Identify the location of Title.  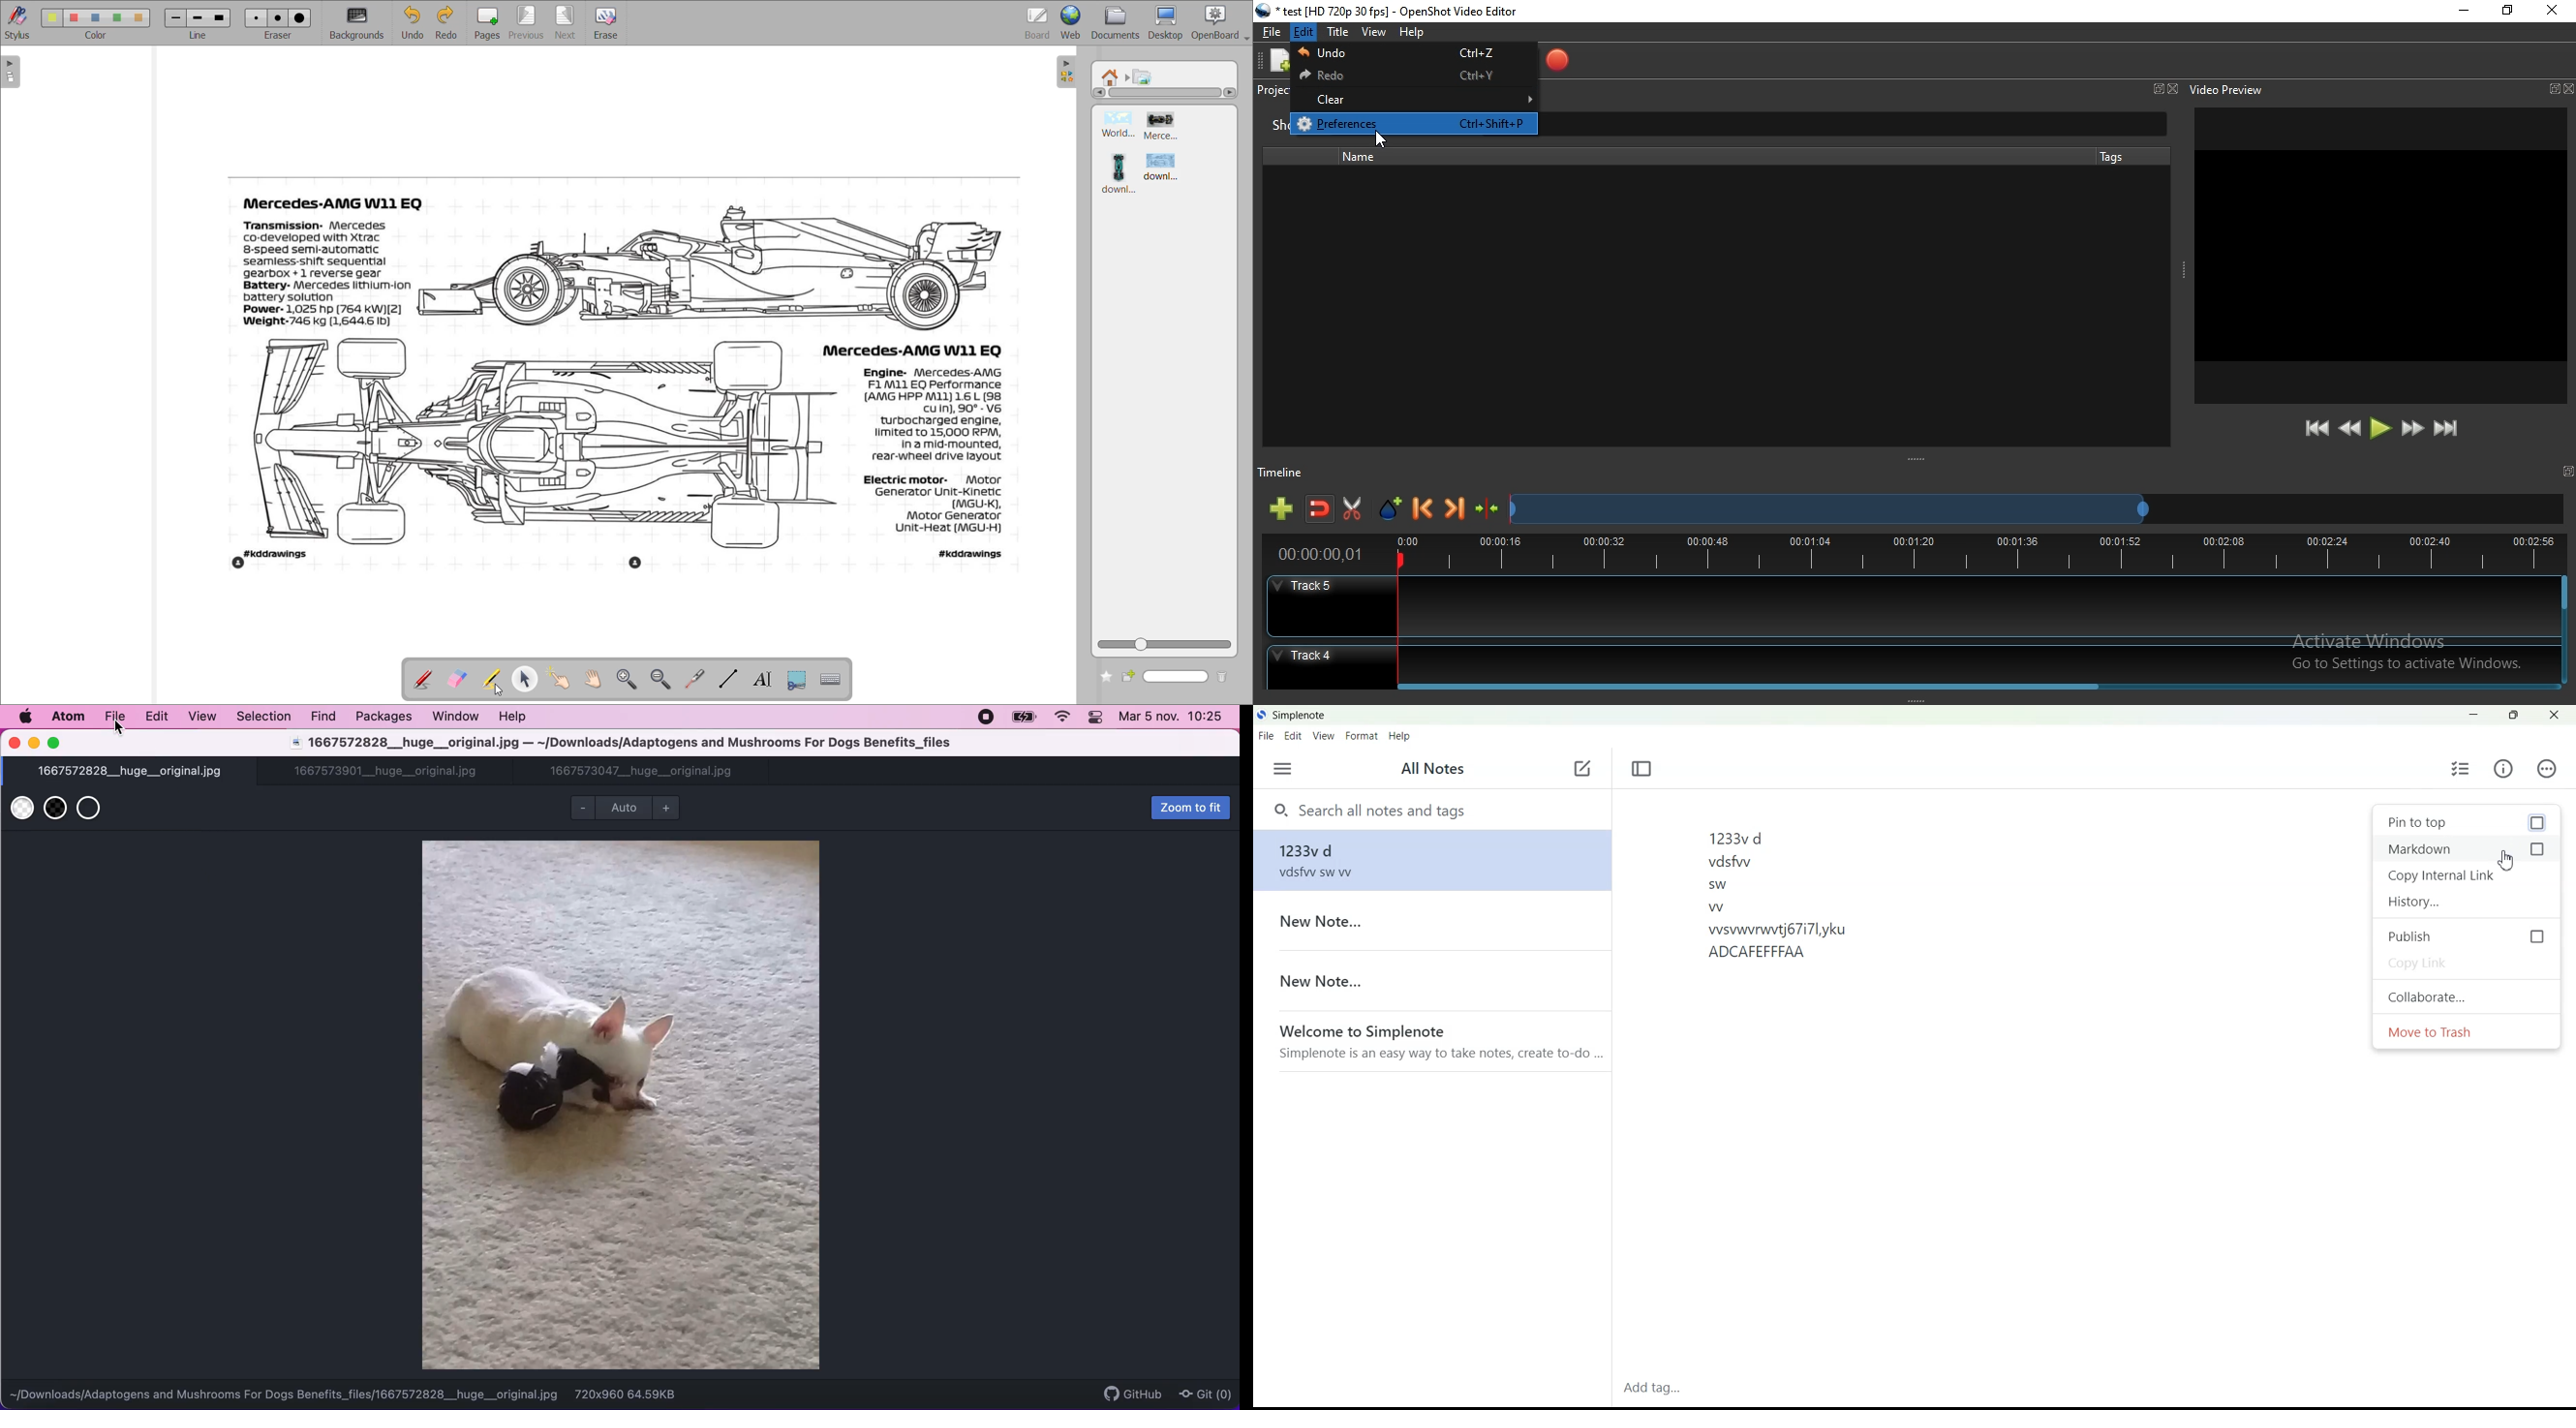
(1338, 32).